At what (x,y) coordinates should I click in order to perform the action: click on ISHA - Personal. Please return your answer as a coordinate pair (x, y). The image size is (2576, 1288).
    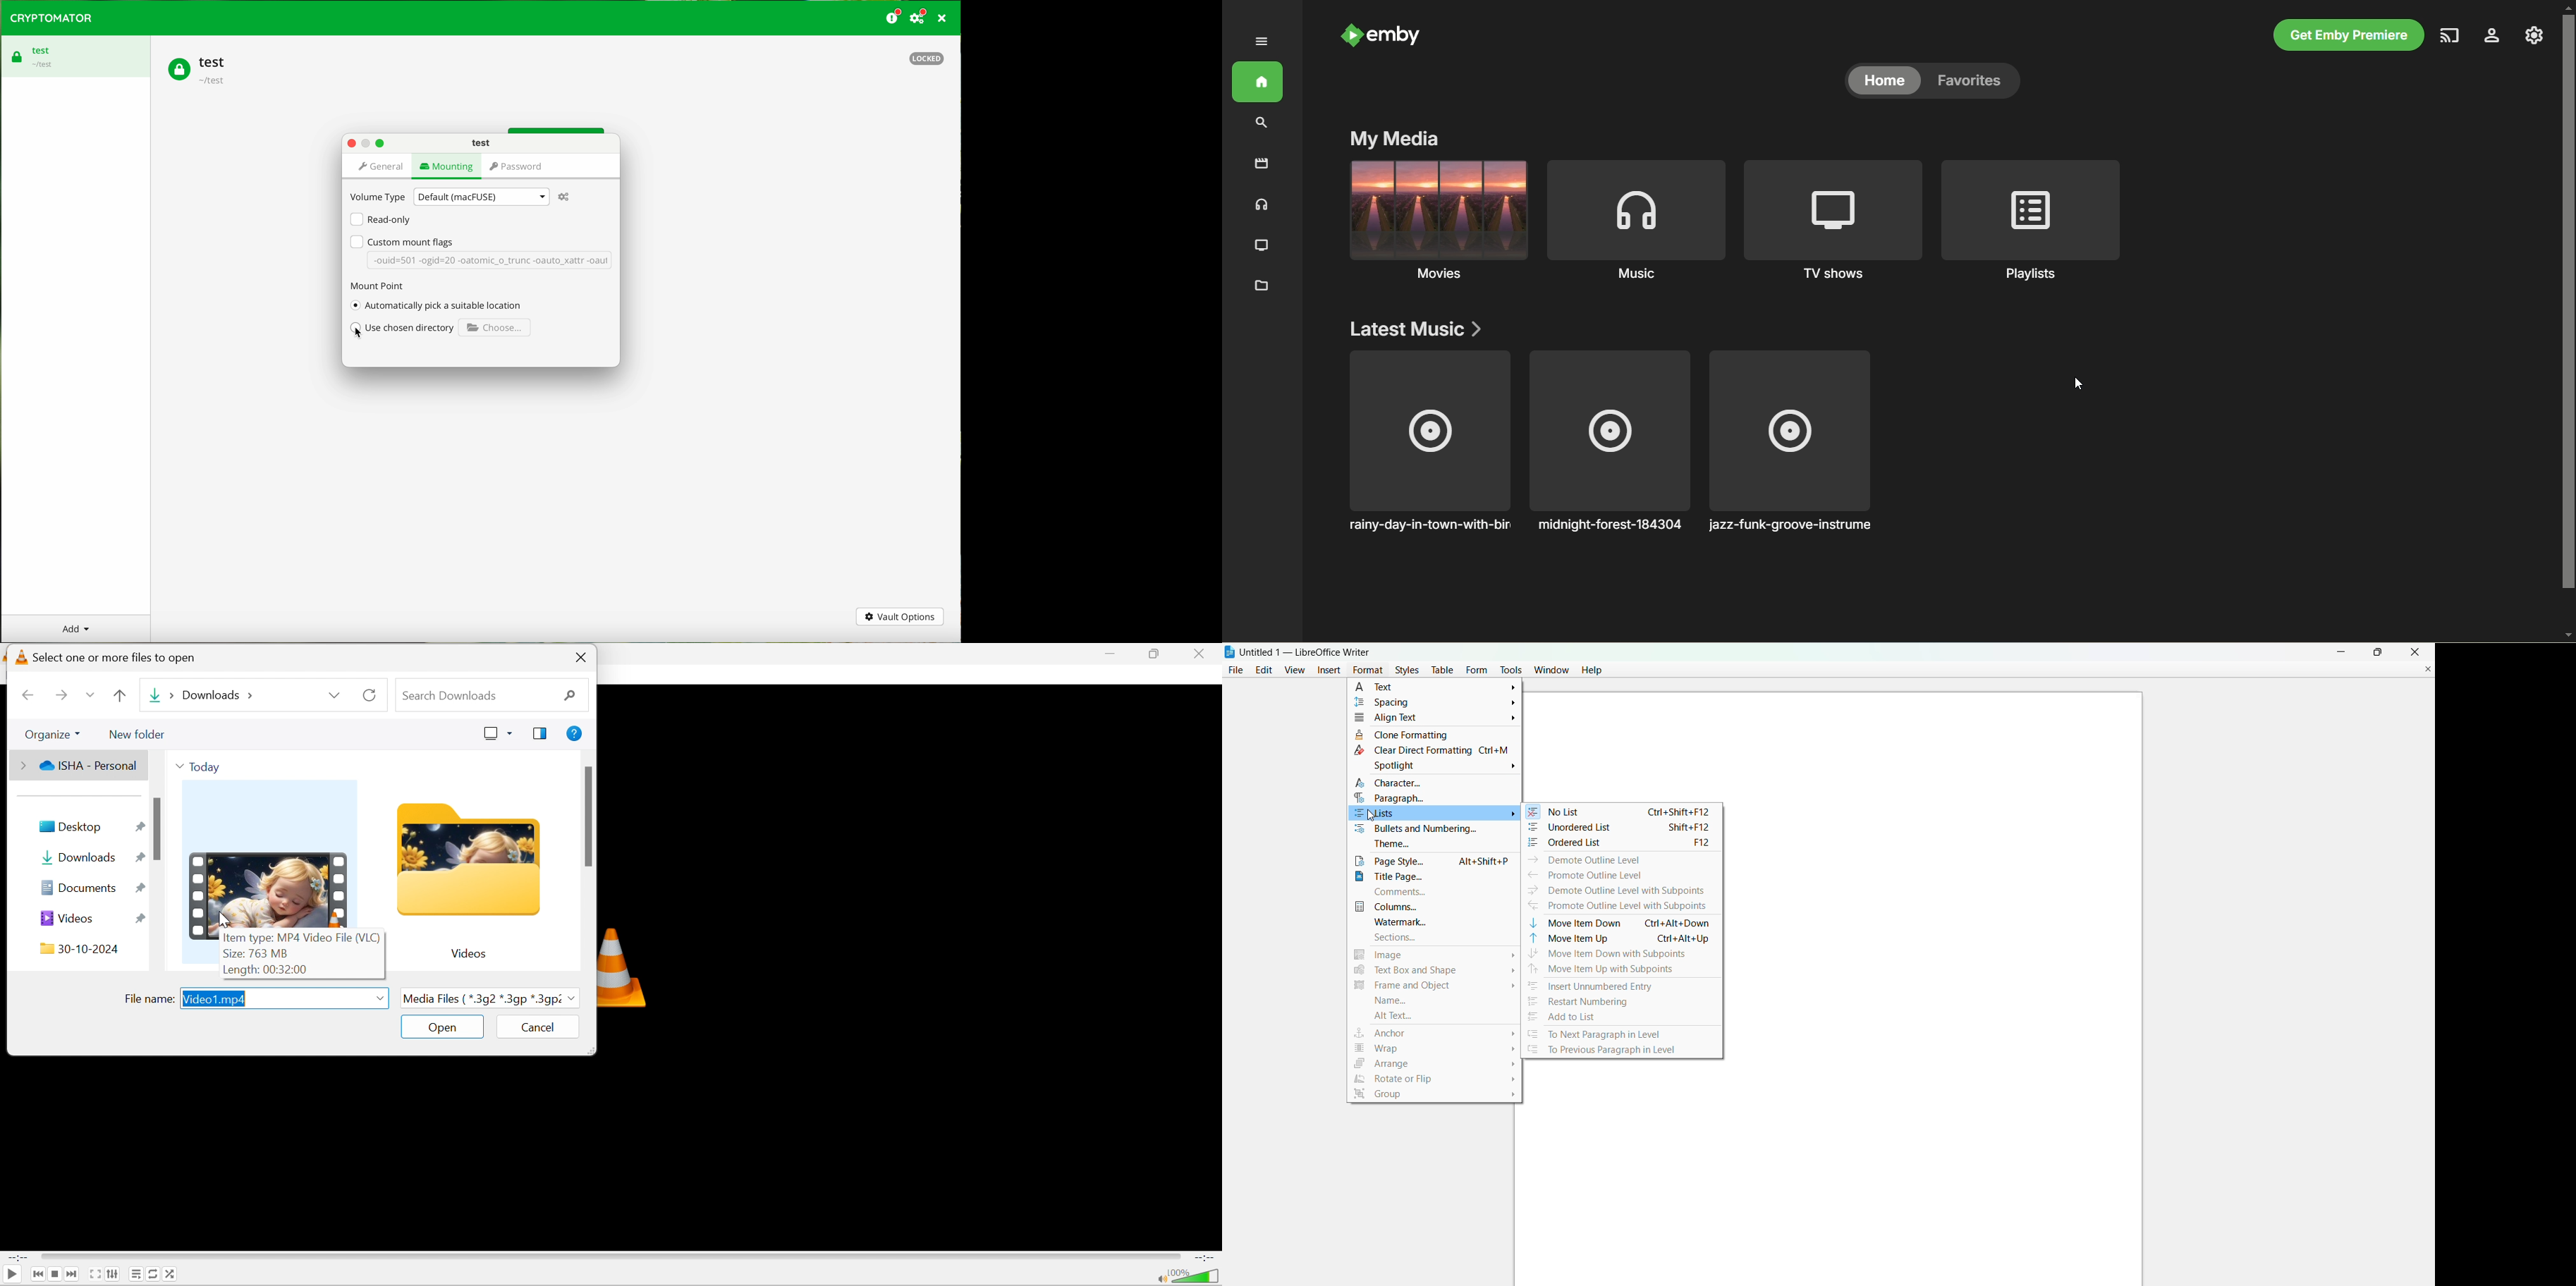
    Looking at the image, I should click on (80, 765).